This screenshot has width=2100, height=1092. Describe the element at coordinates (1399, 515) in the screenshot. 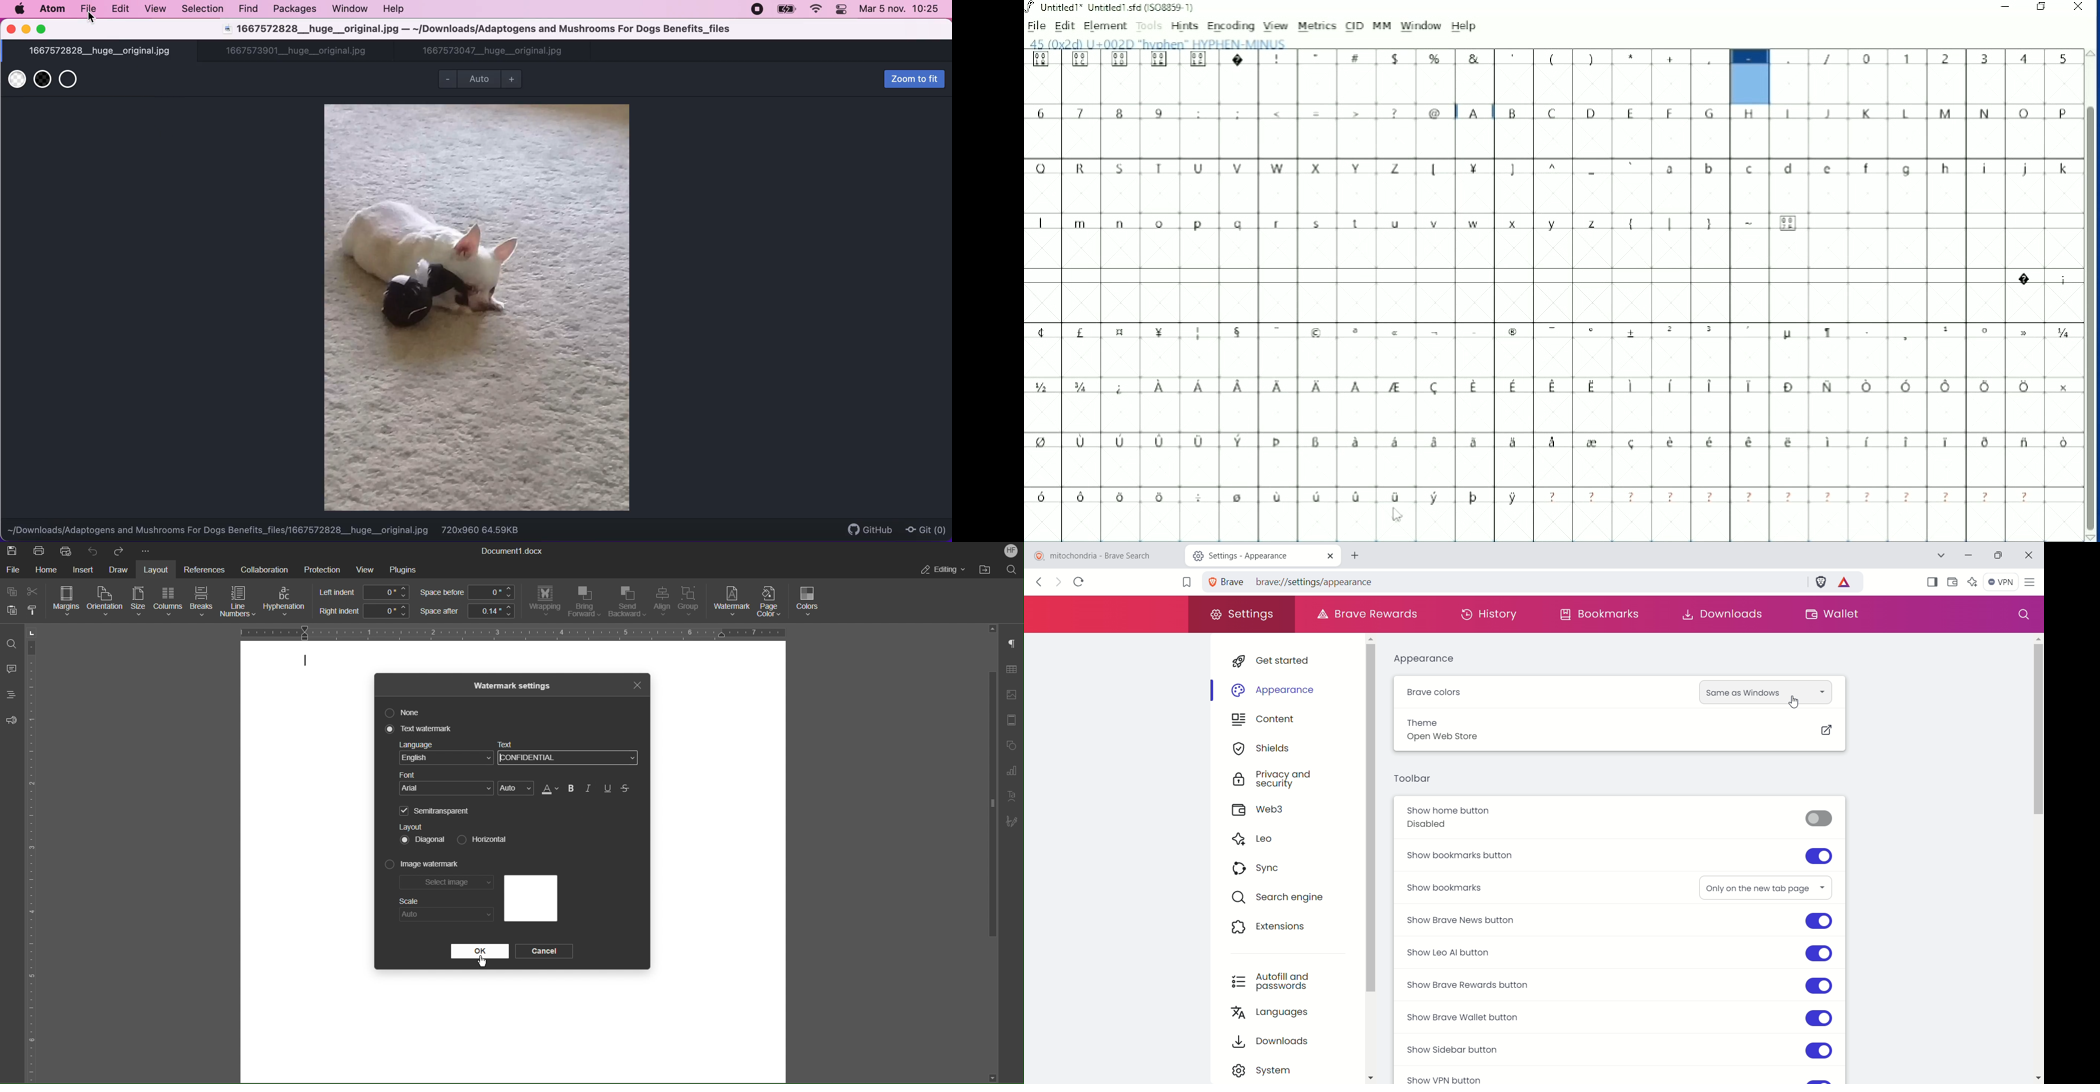

I see `Cursor` at that location.